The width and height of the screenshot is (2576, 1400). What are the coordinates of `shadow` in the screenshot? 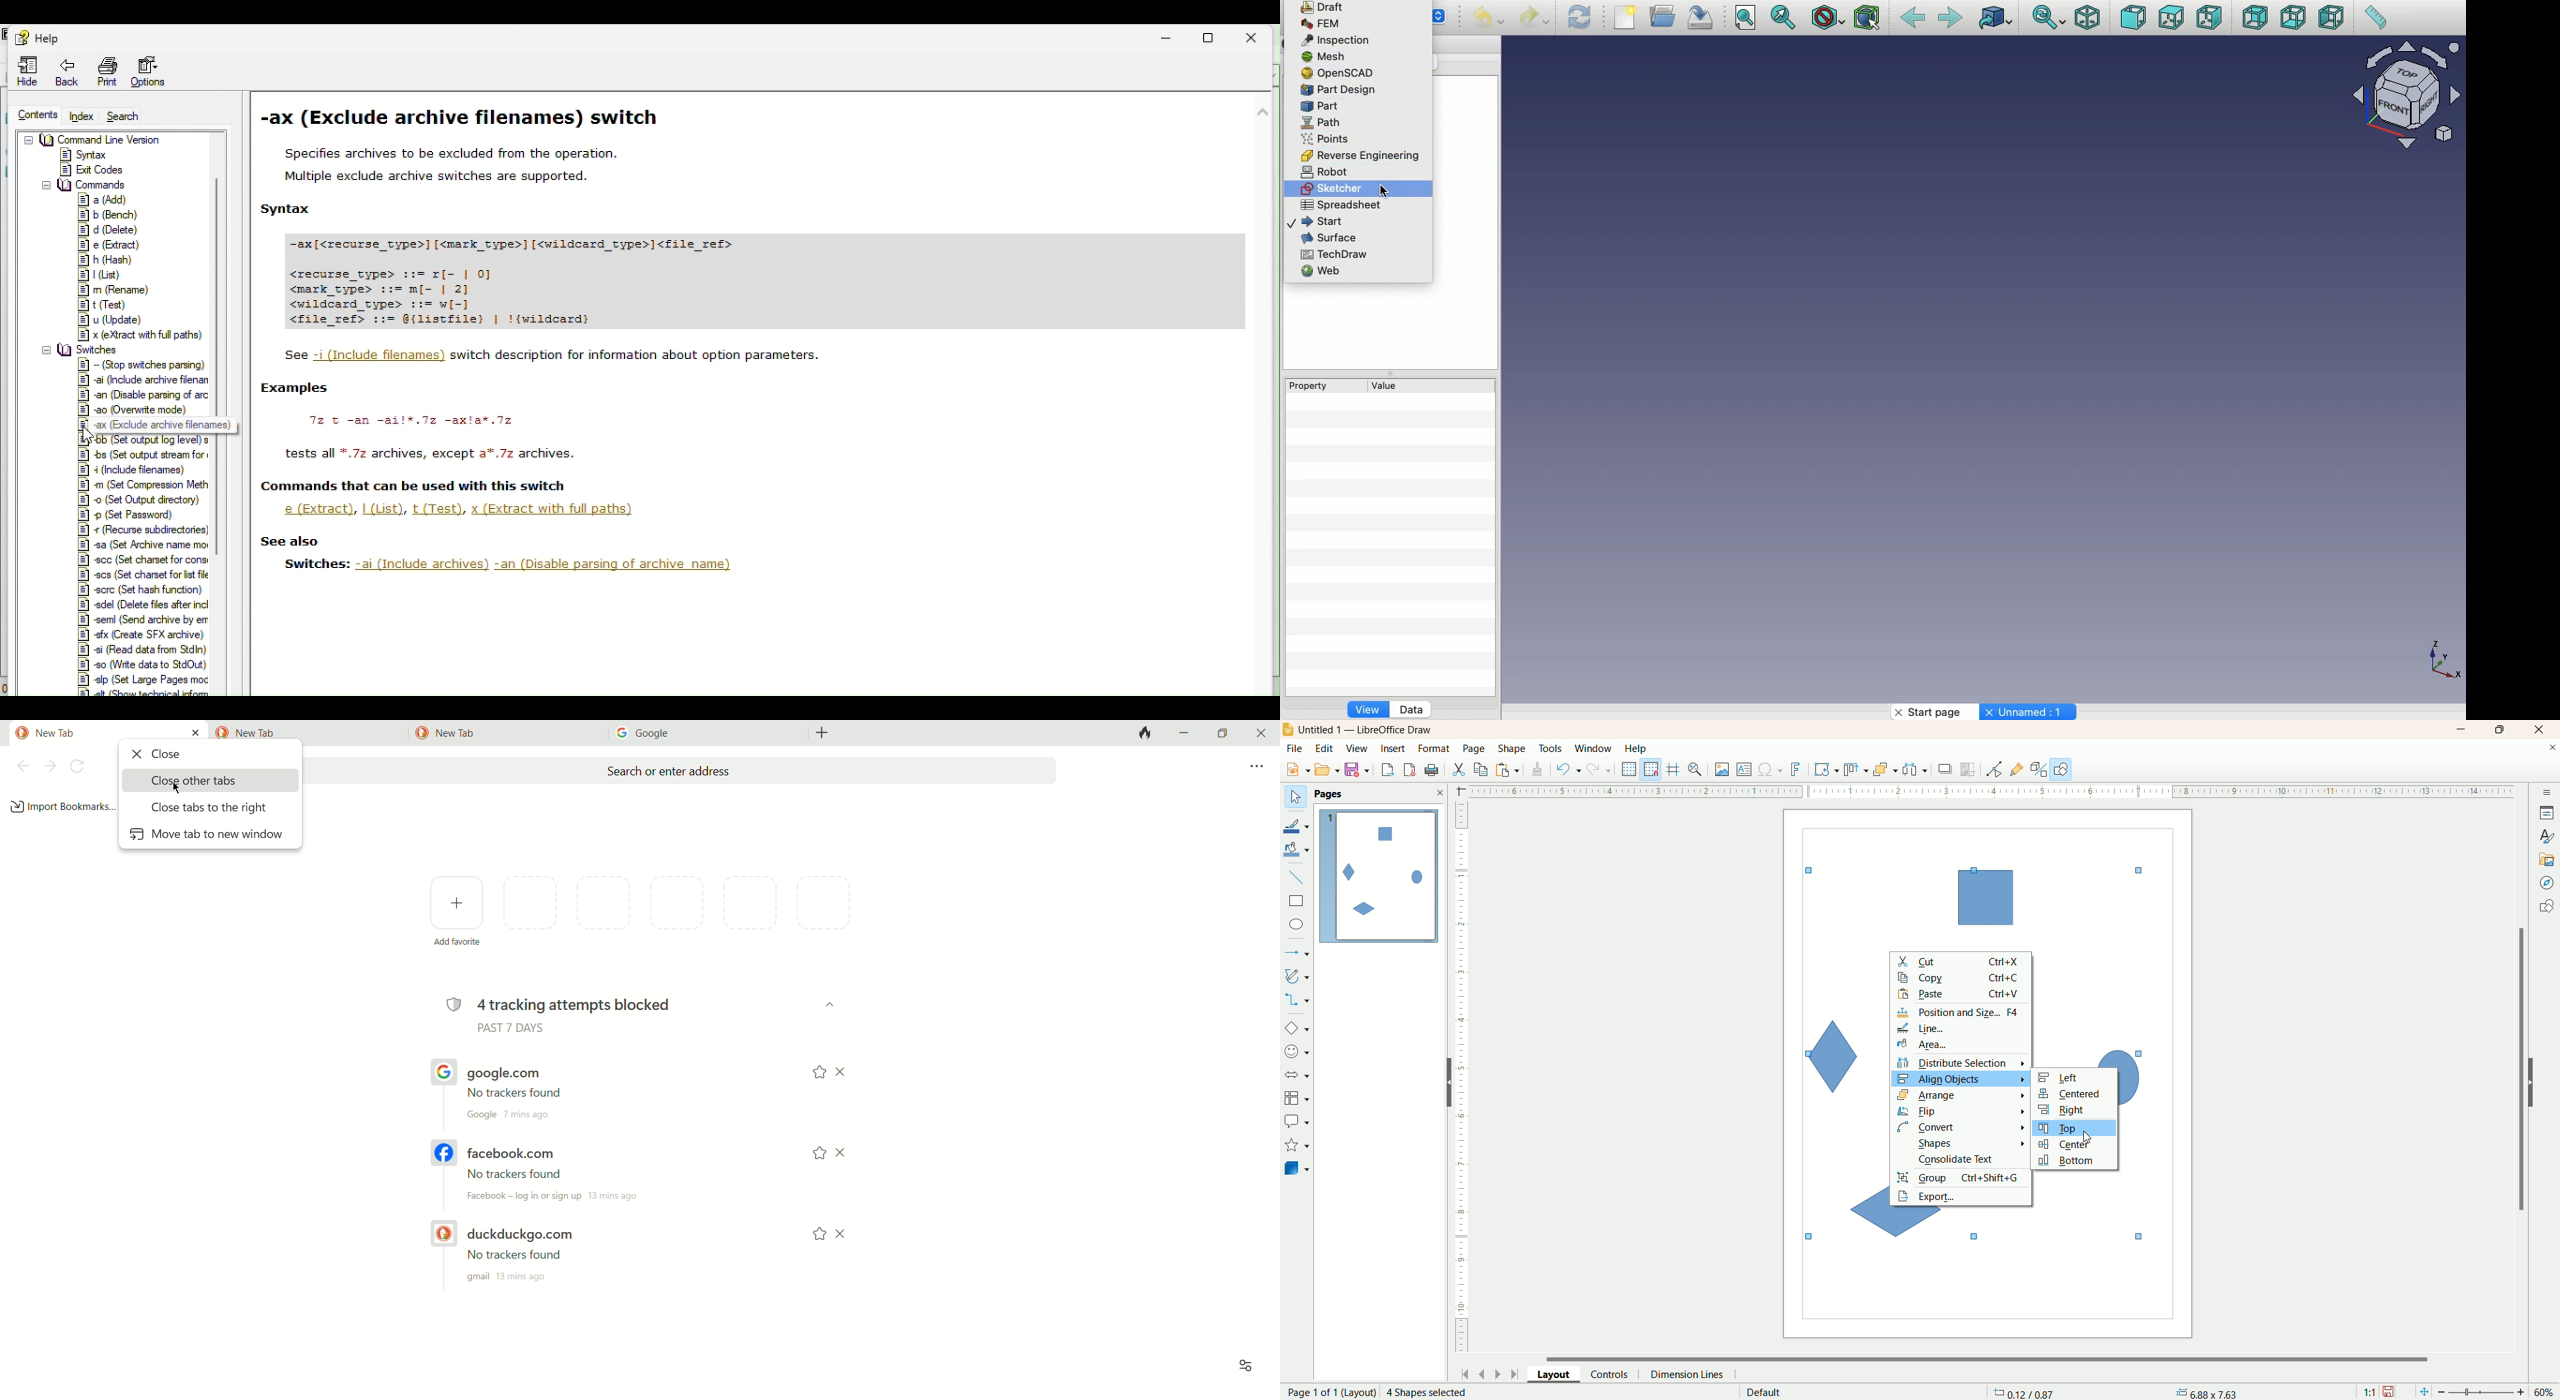 It's located at (1945, 769).